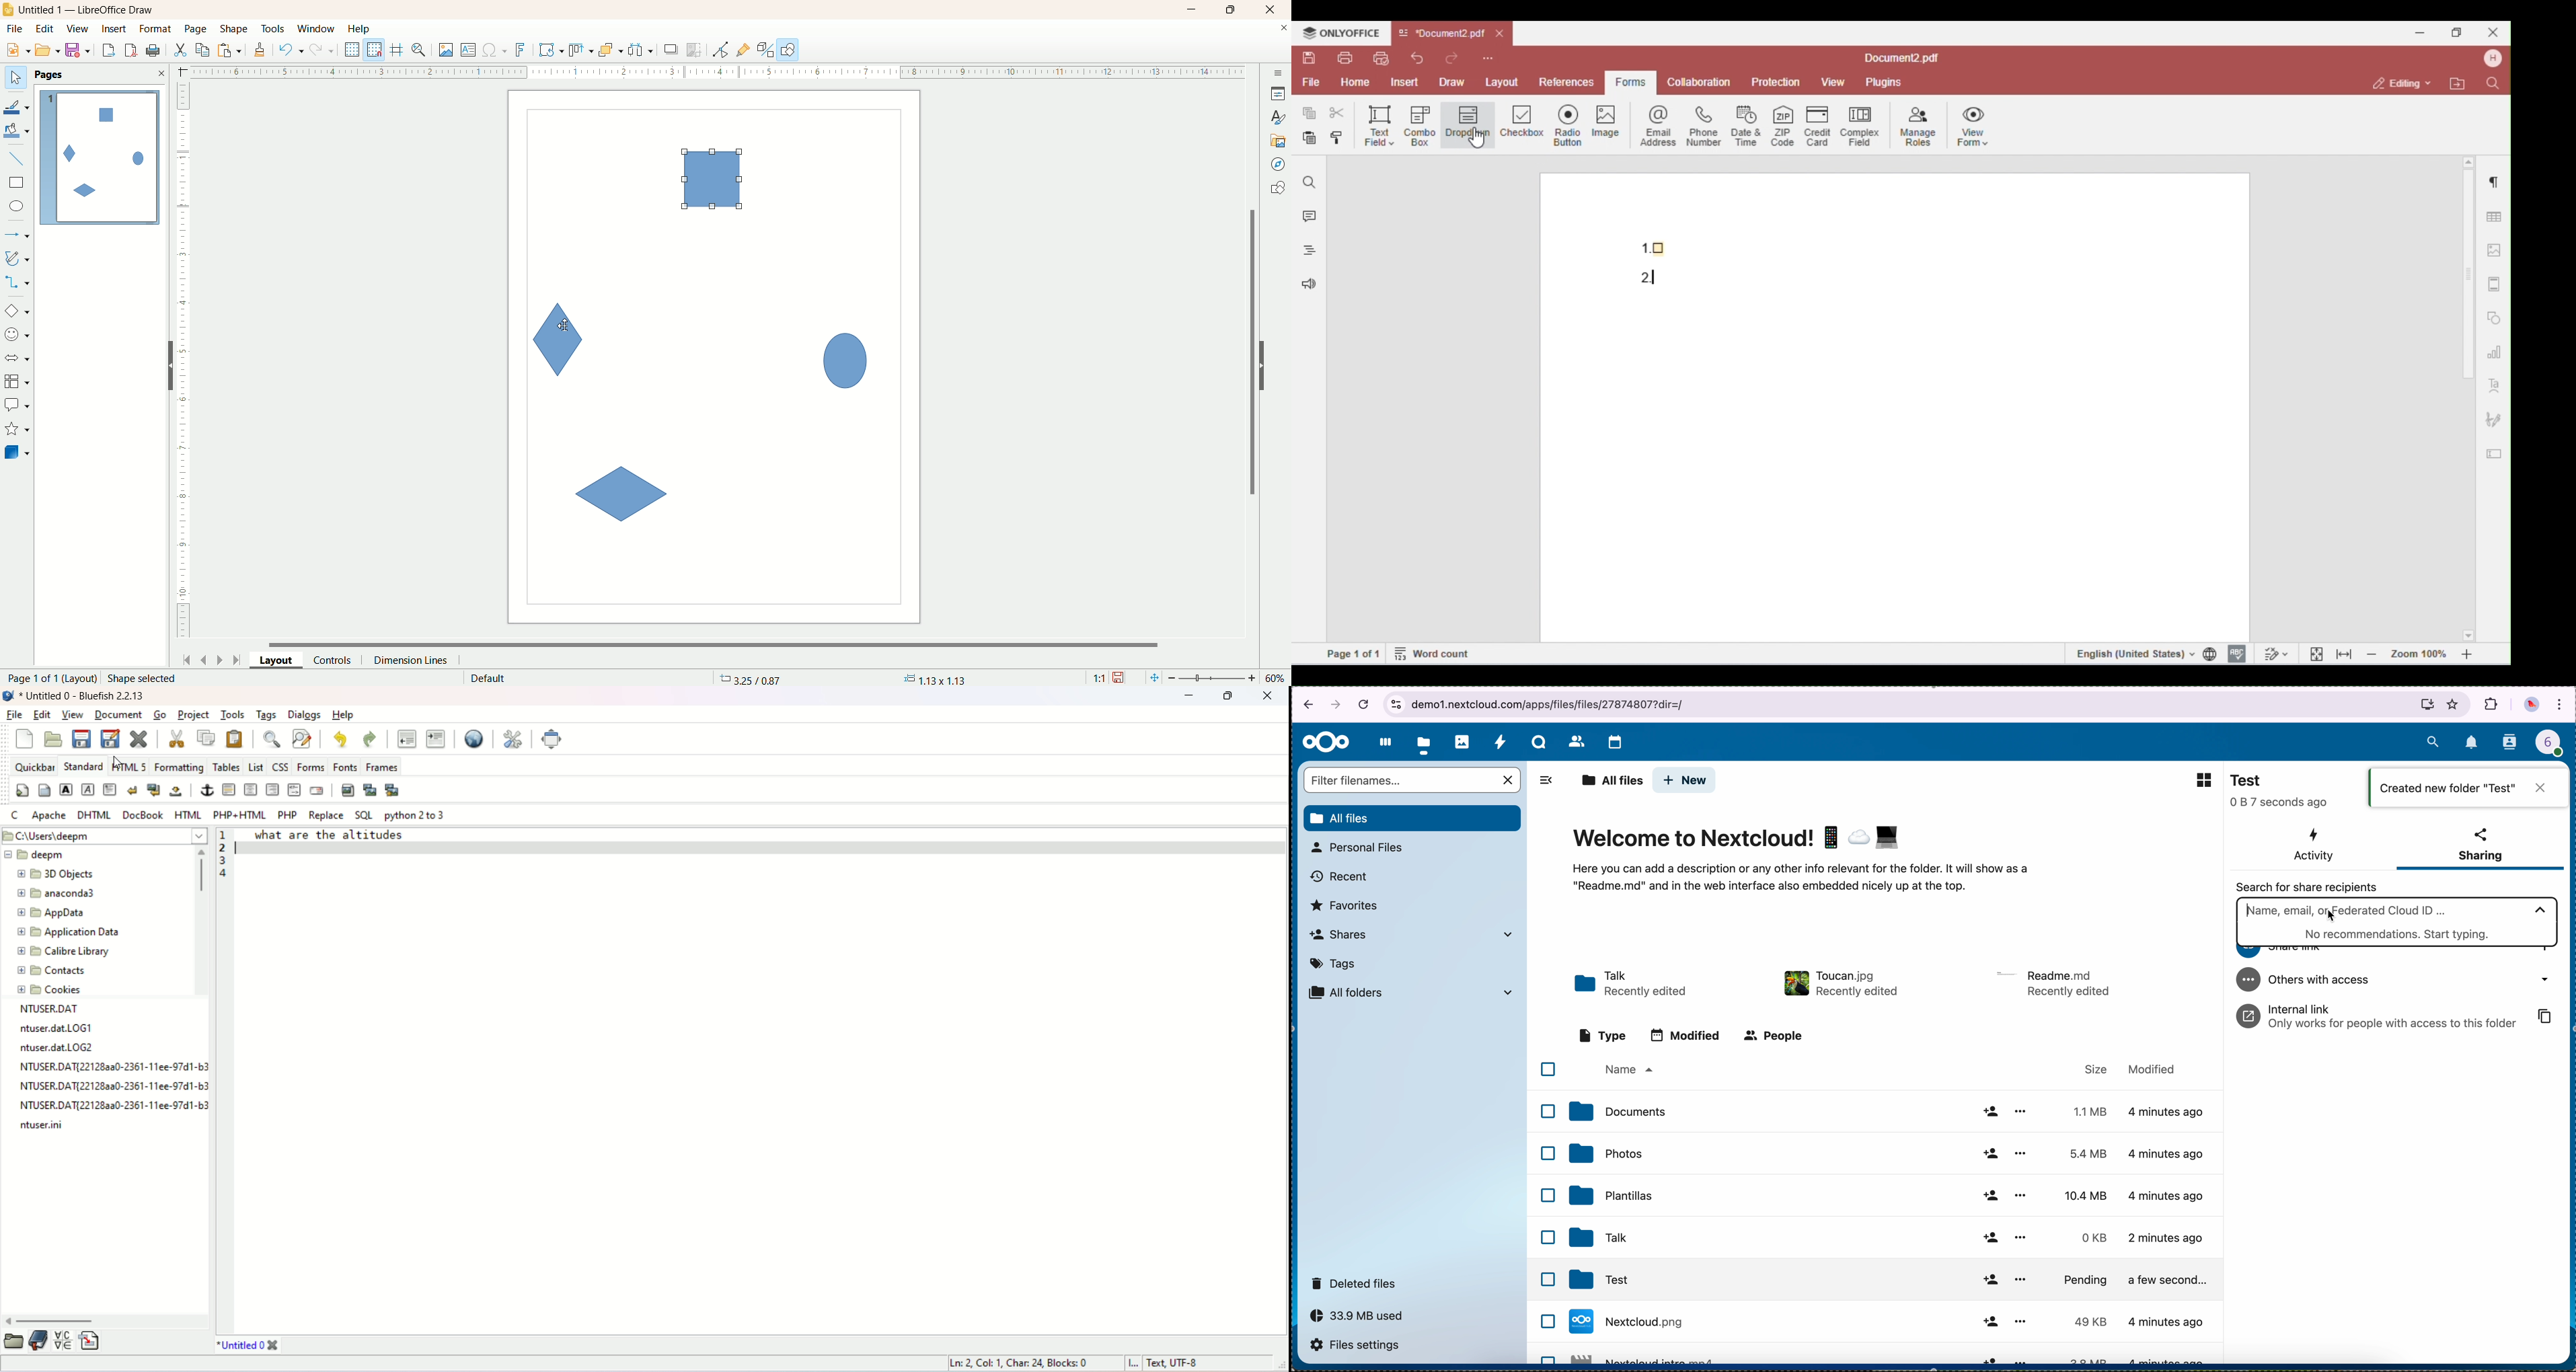 This screenshot has width=2576, height=1372. I want to click on talk, so click(1539, 742).